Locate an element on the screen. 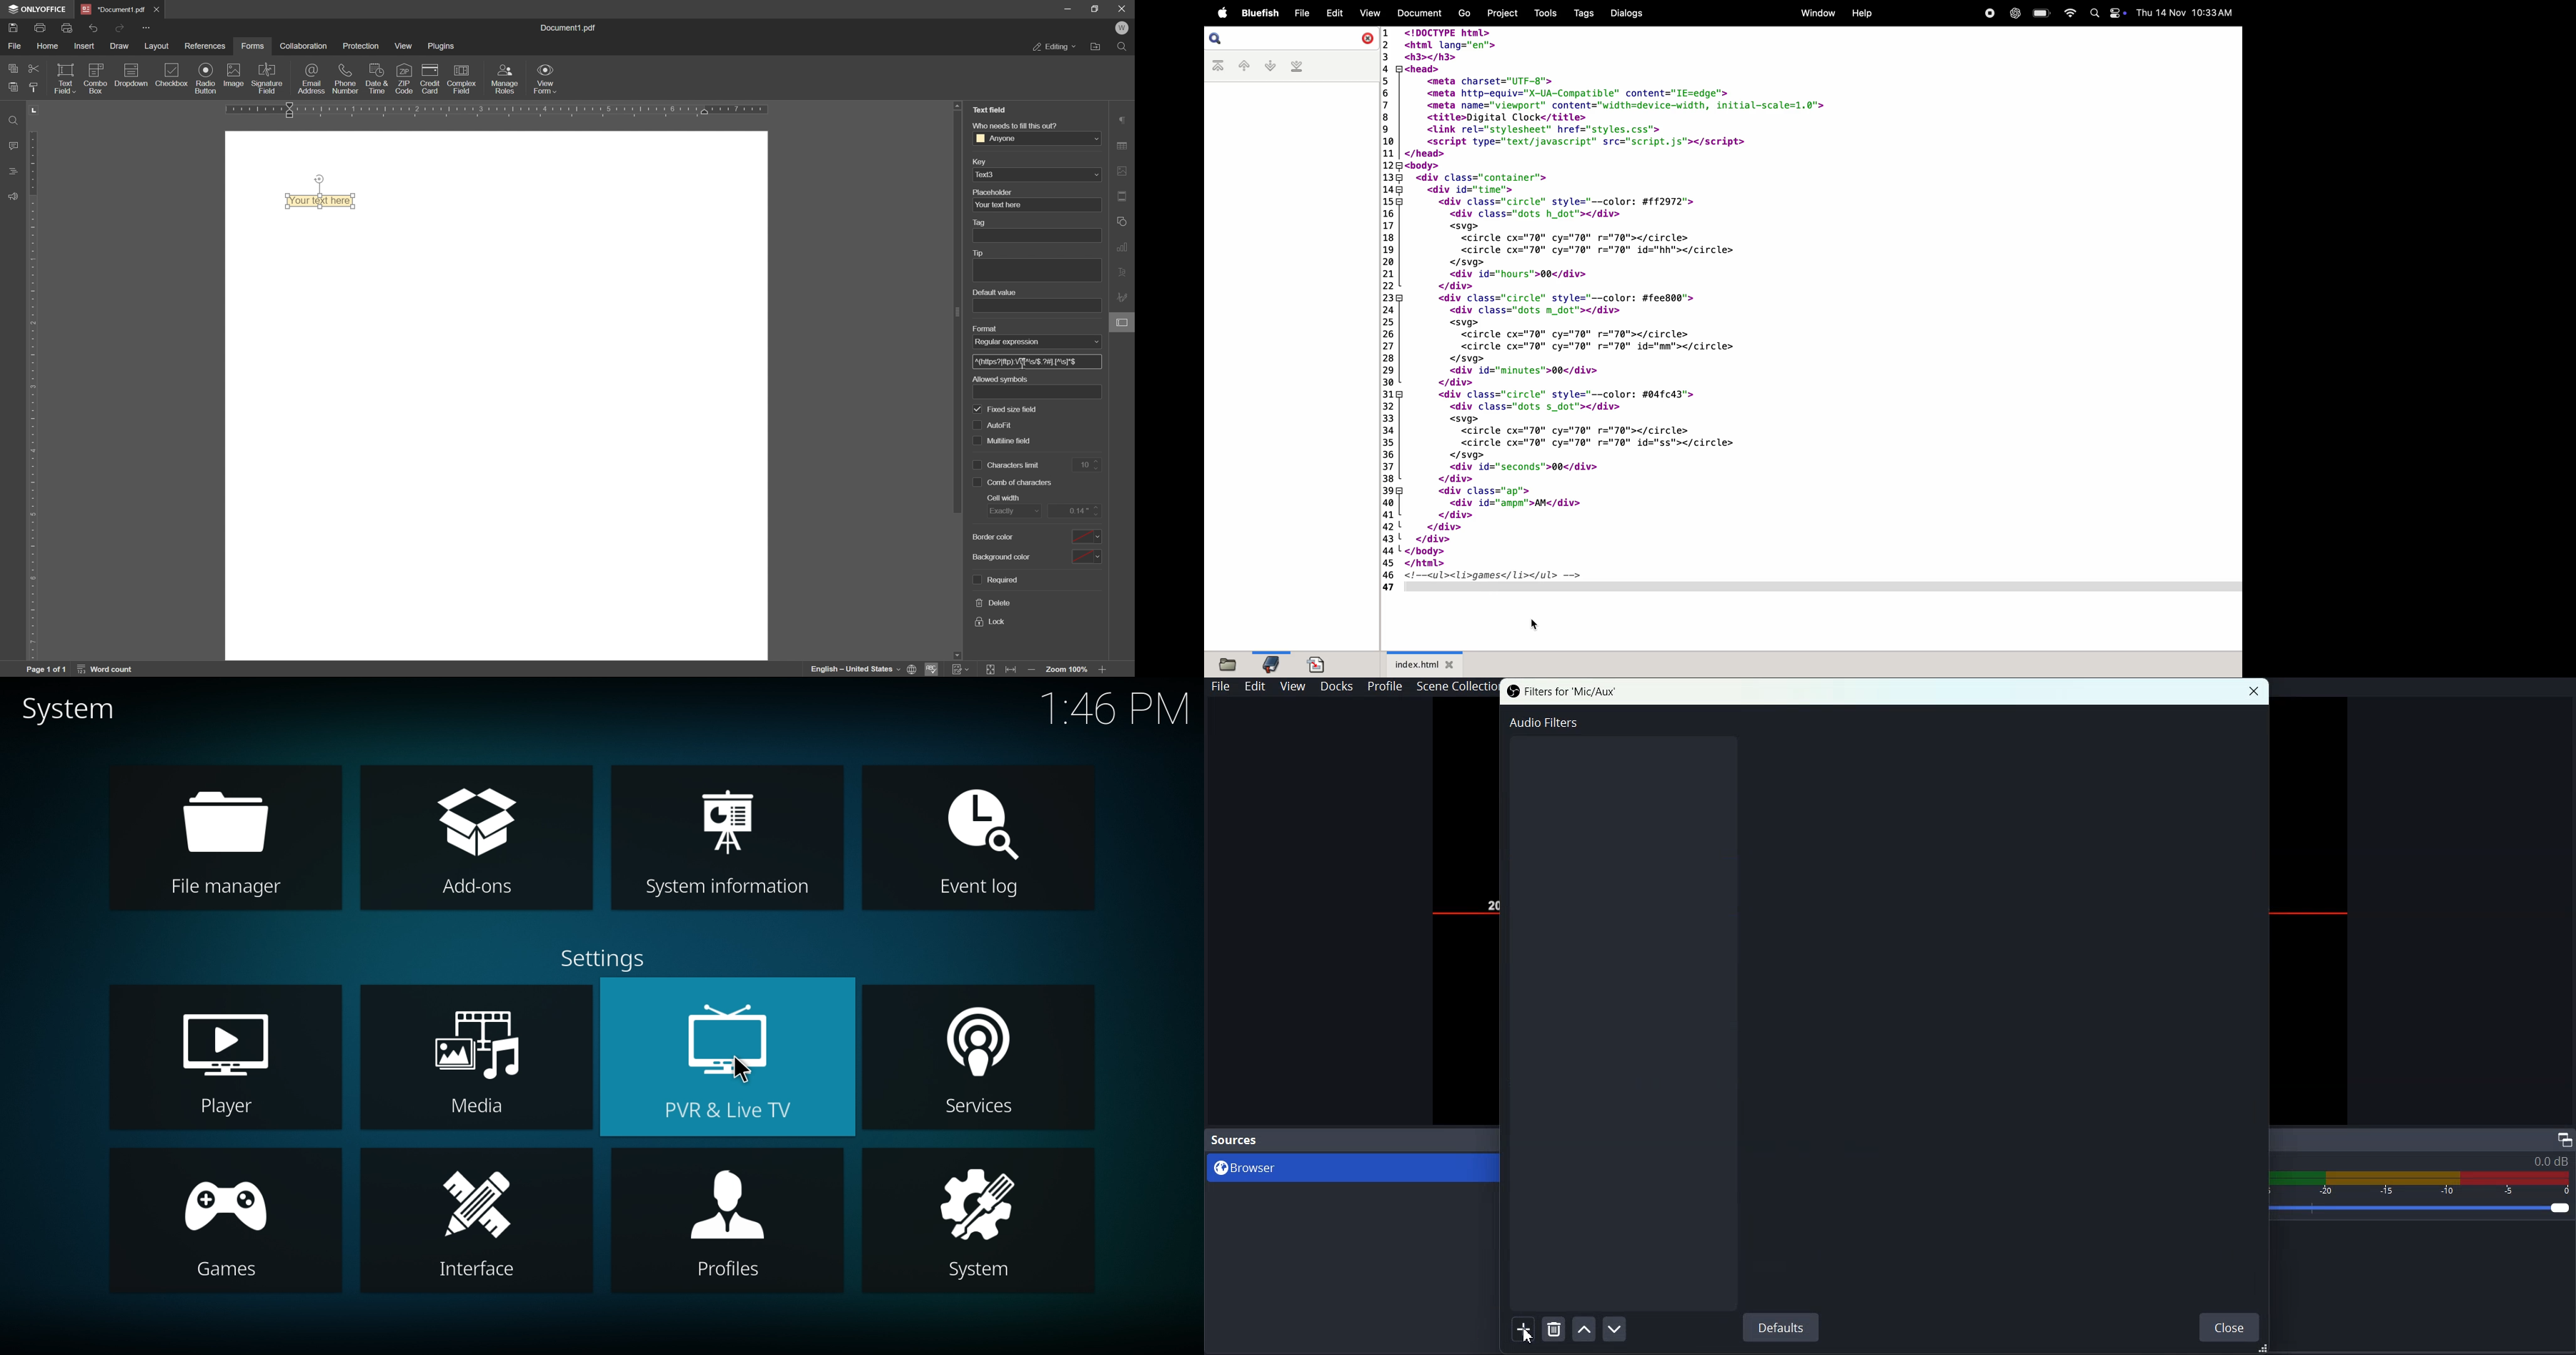 Image resolution: width=2576 pixels, height=1372 pixels. welcome is located at coordinates (1123, 28).